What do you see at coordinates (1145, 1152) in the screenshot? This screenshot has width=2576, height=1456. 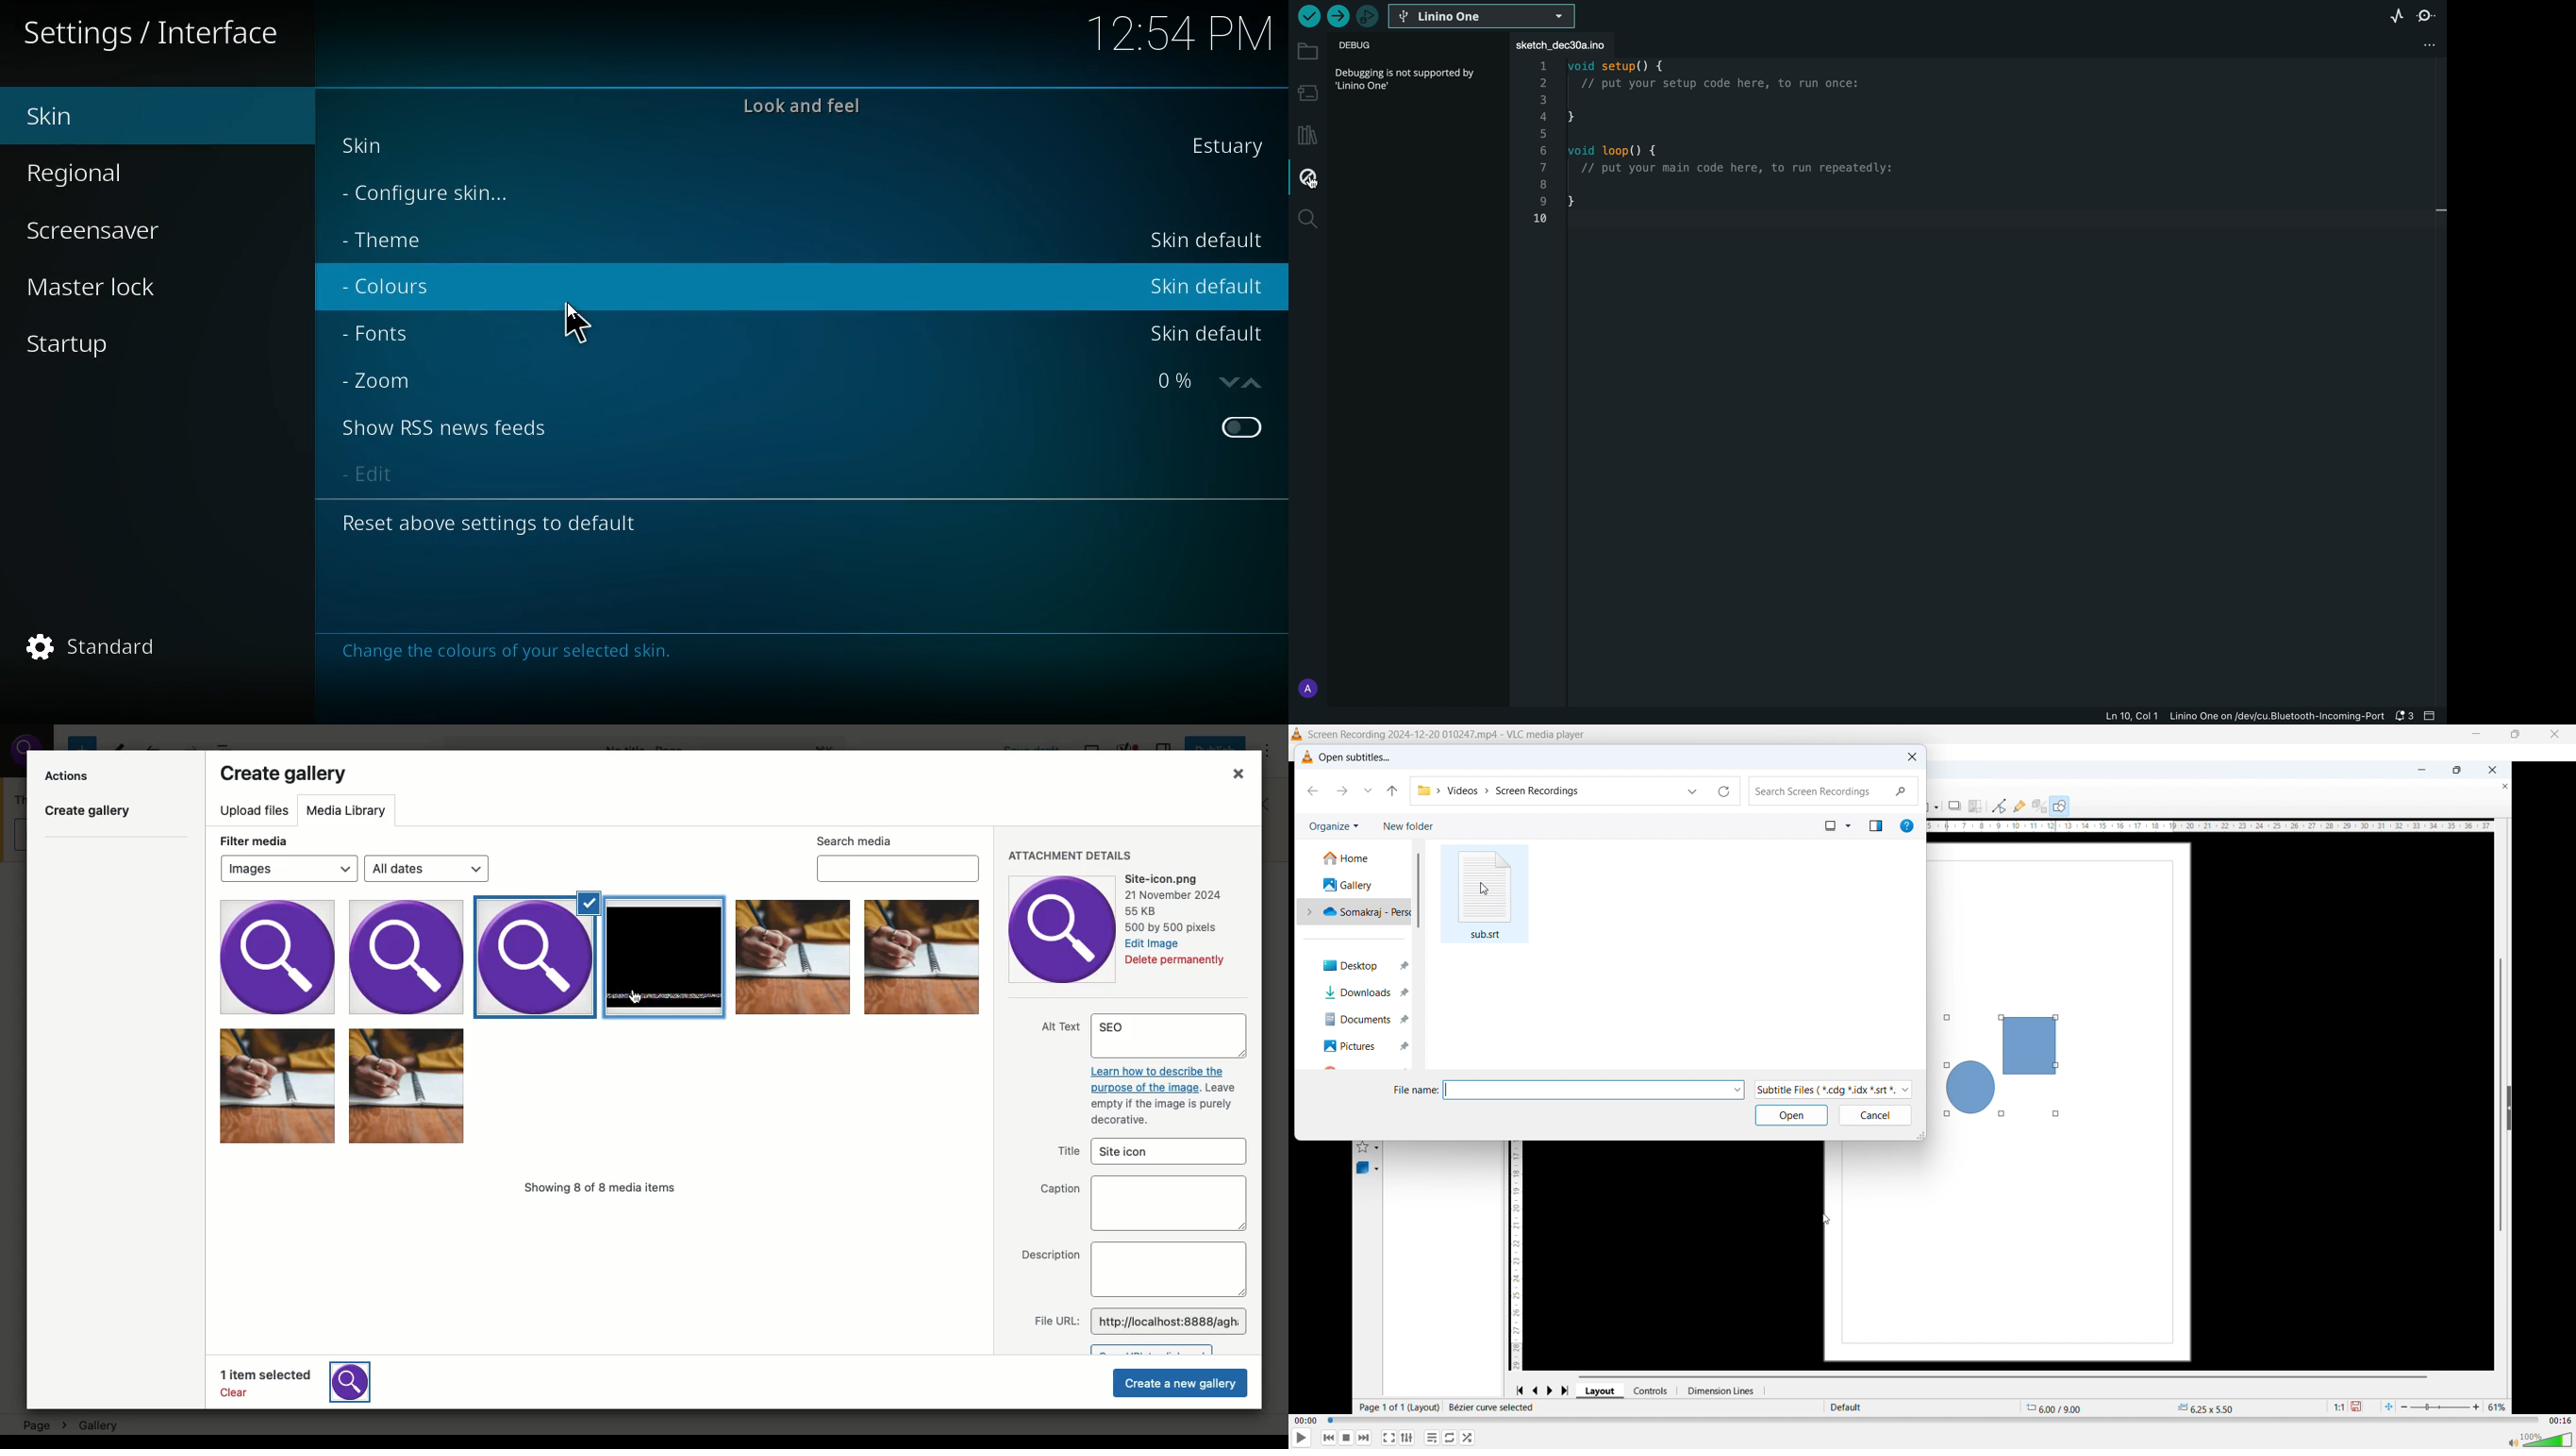 I see `Title` at bounding box center [1145, 1152].